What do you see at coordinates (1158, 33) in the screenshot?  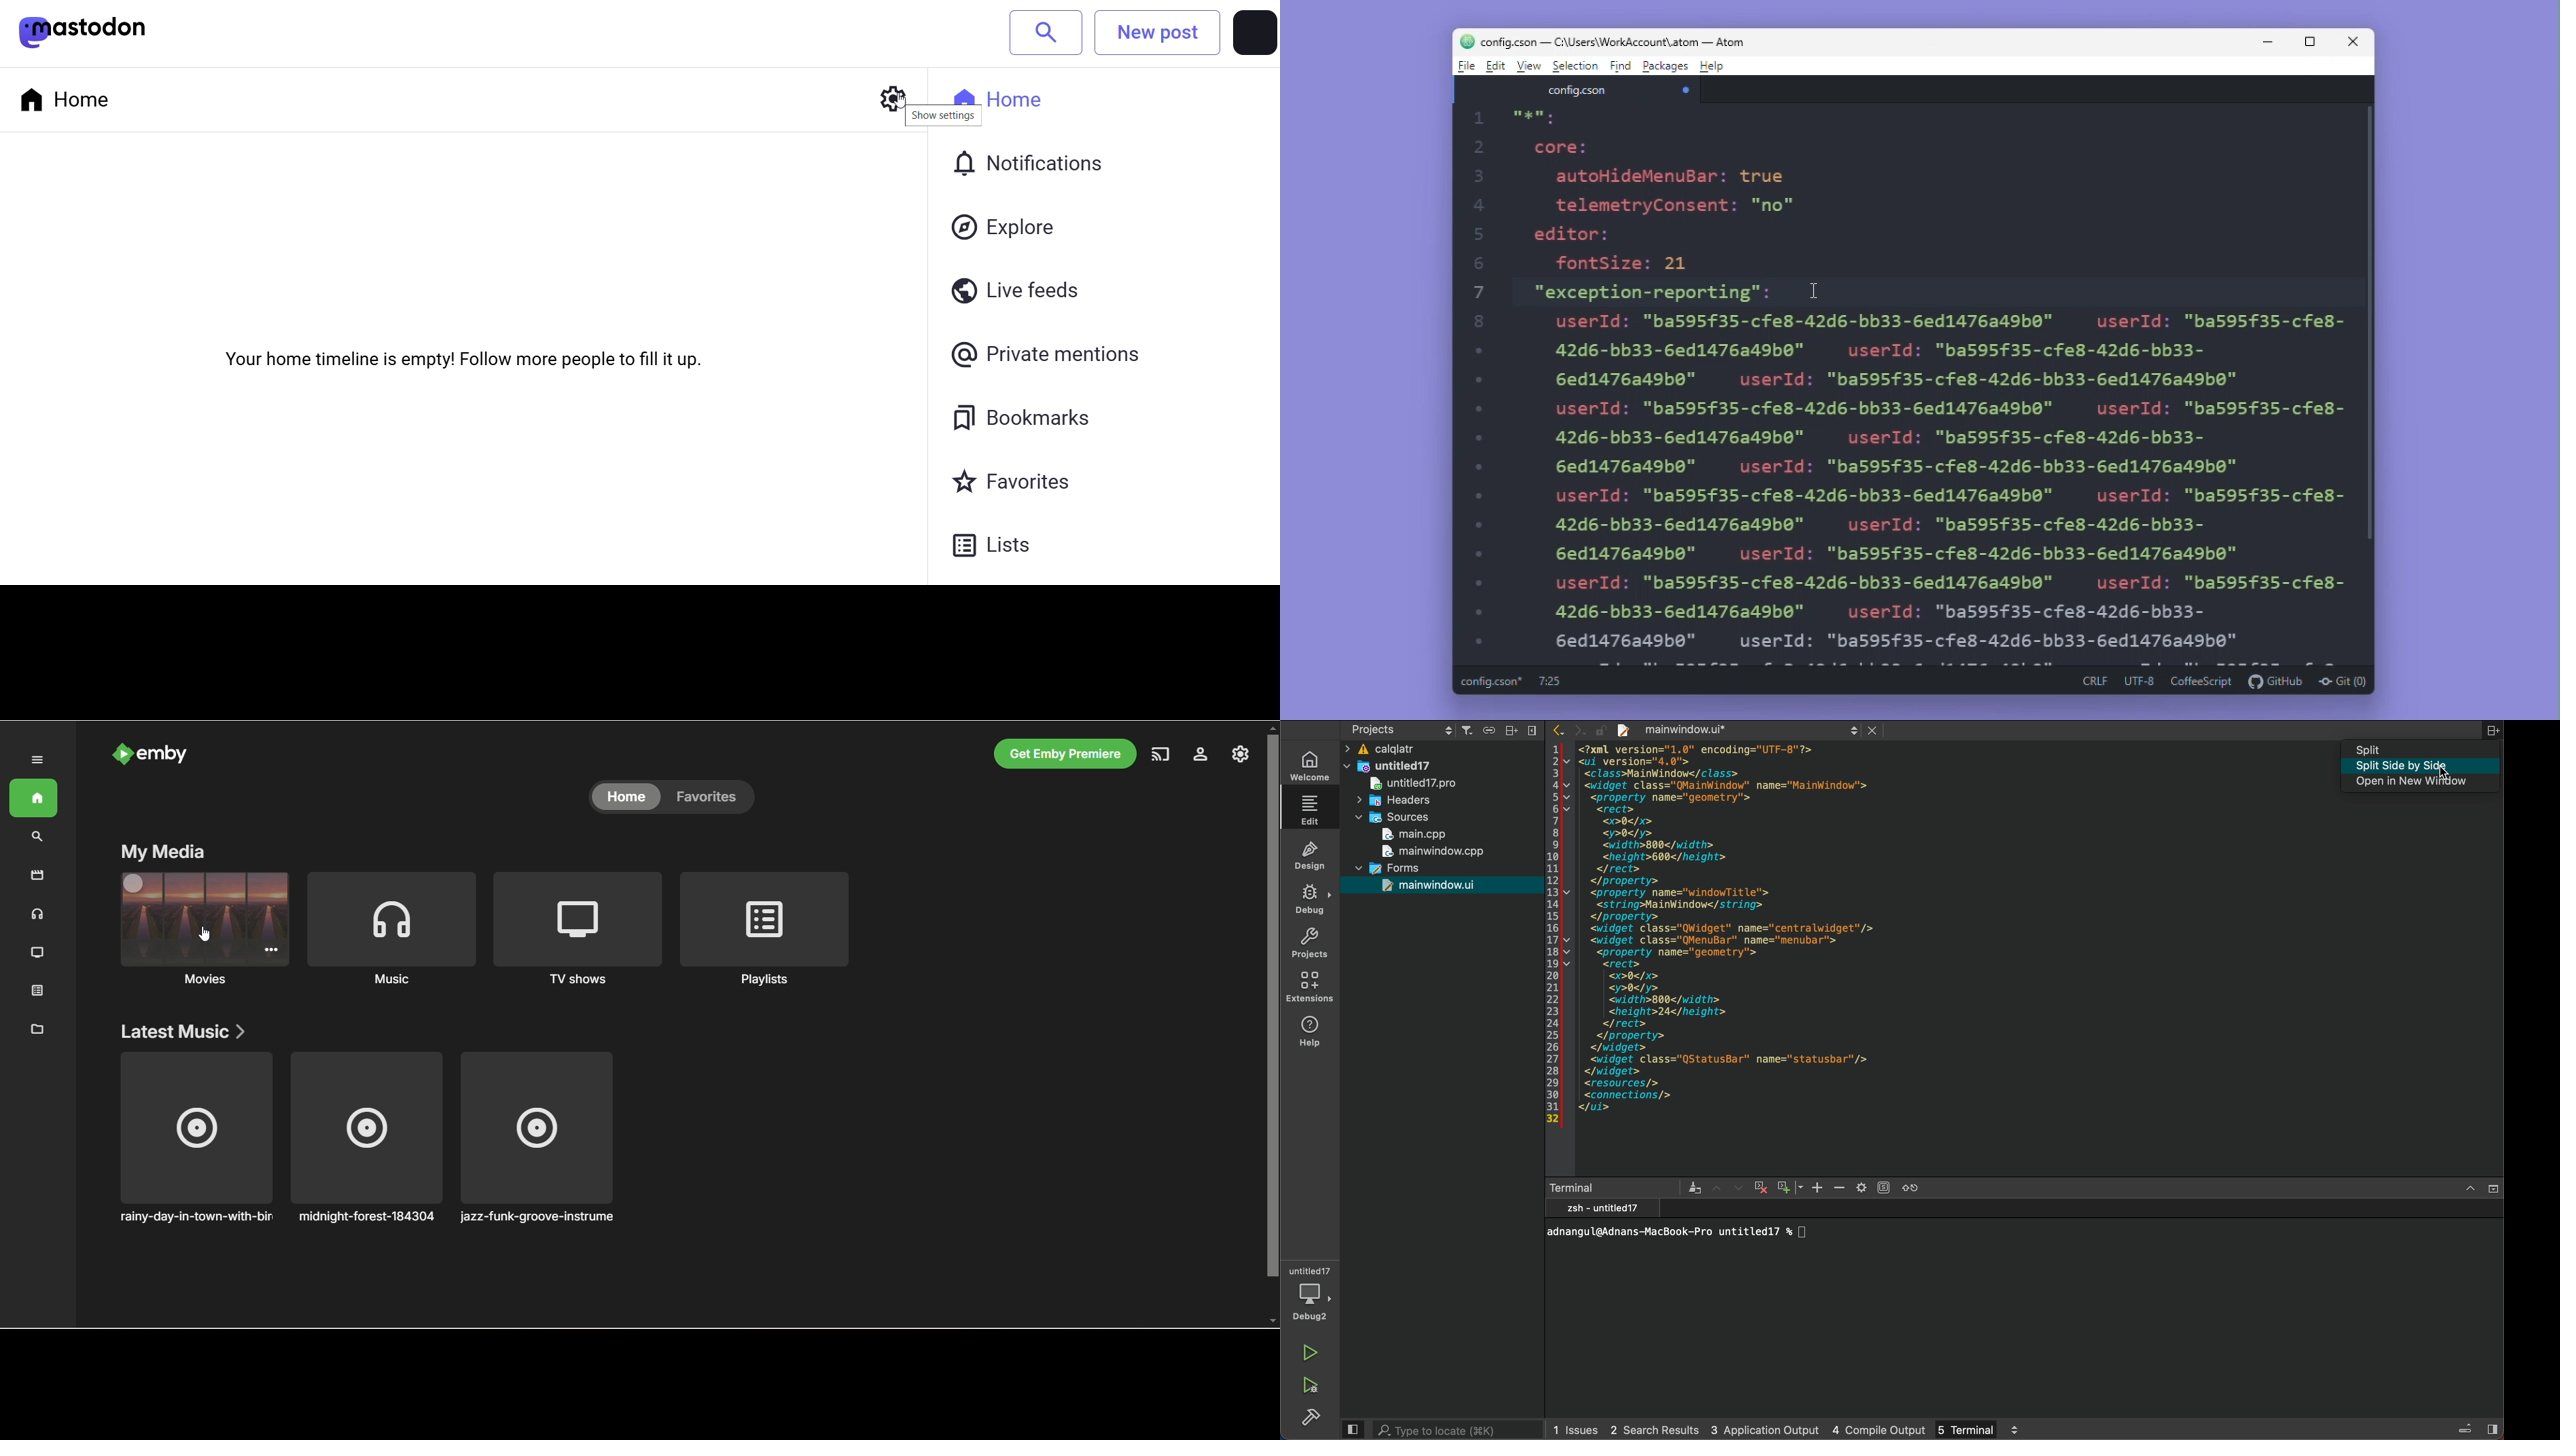 I see `New post` at bounding box center [1158, 33].